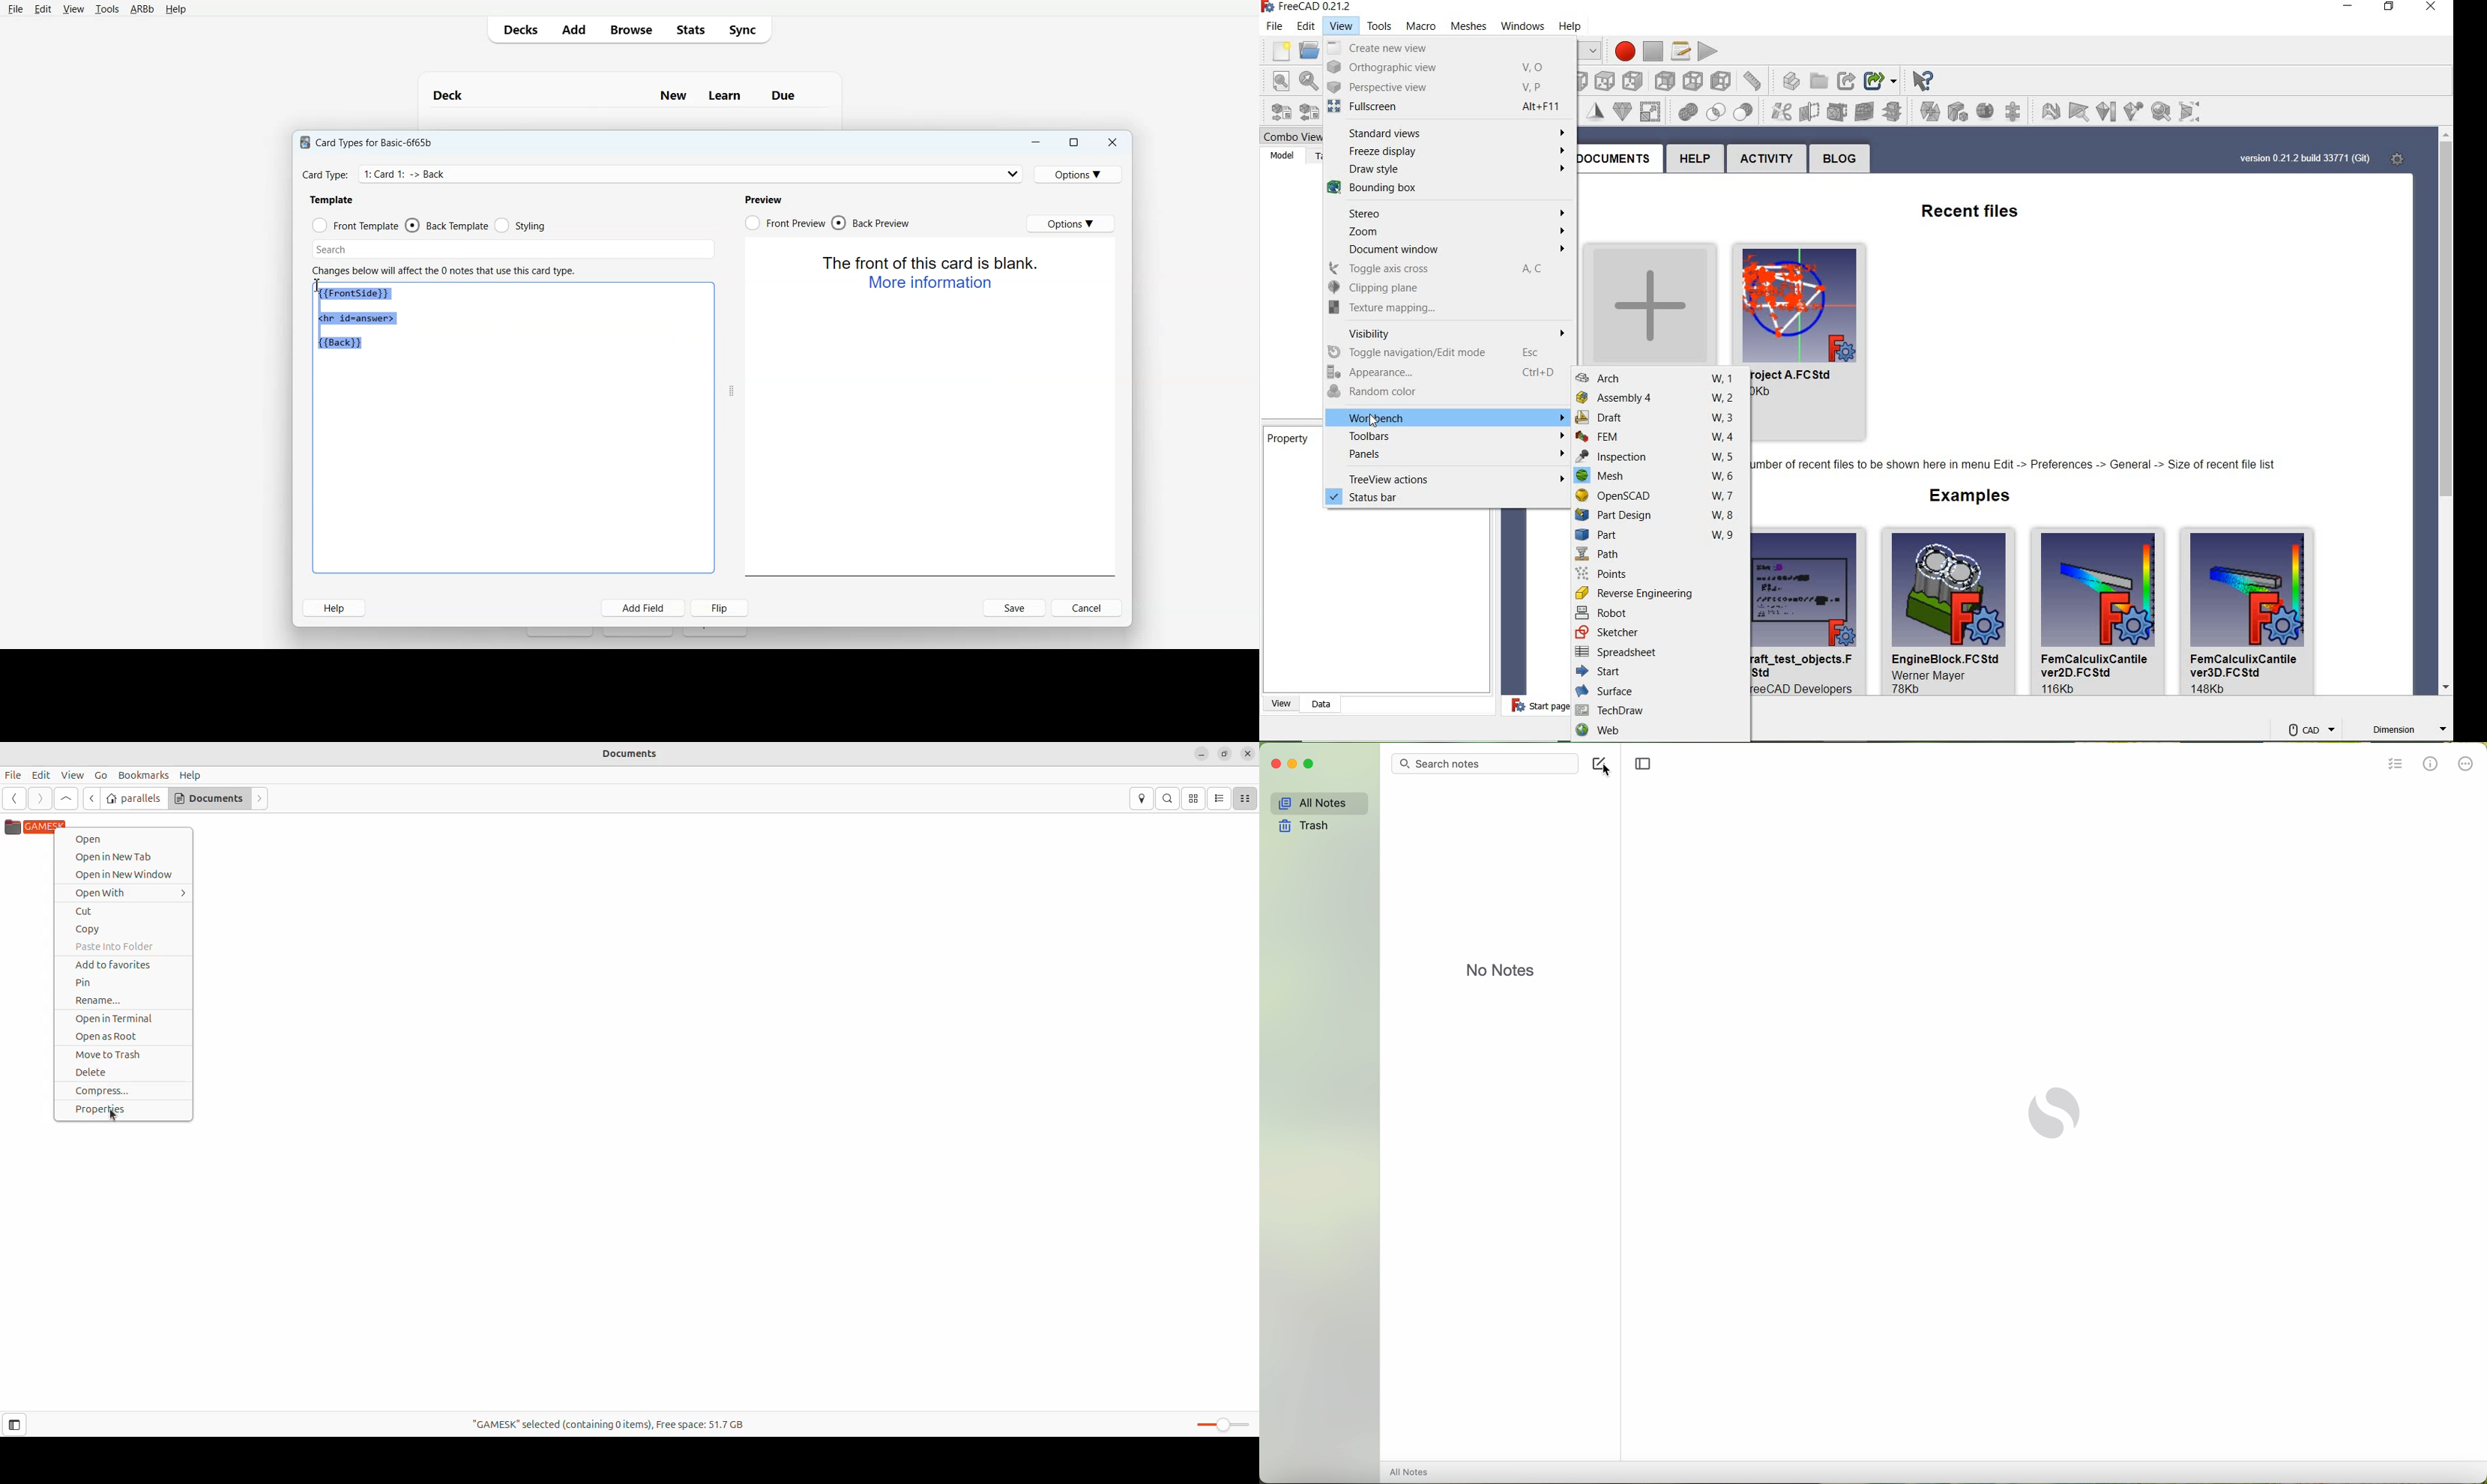 Image resolution: width=2492 pixels, height=1484 pixels. What do you see at coordinates (731, 391) in the screenshot?
I see `Drag handle` at bounding box center [731, 391].